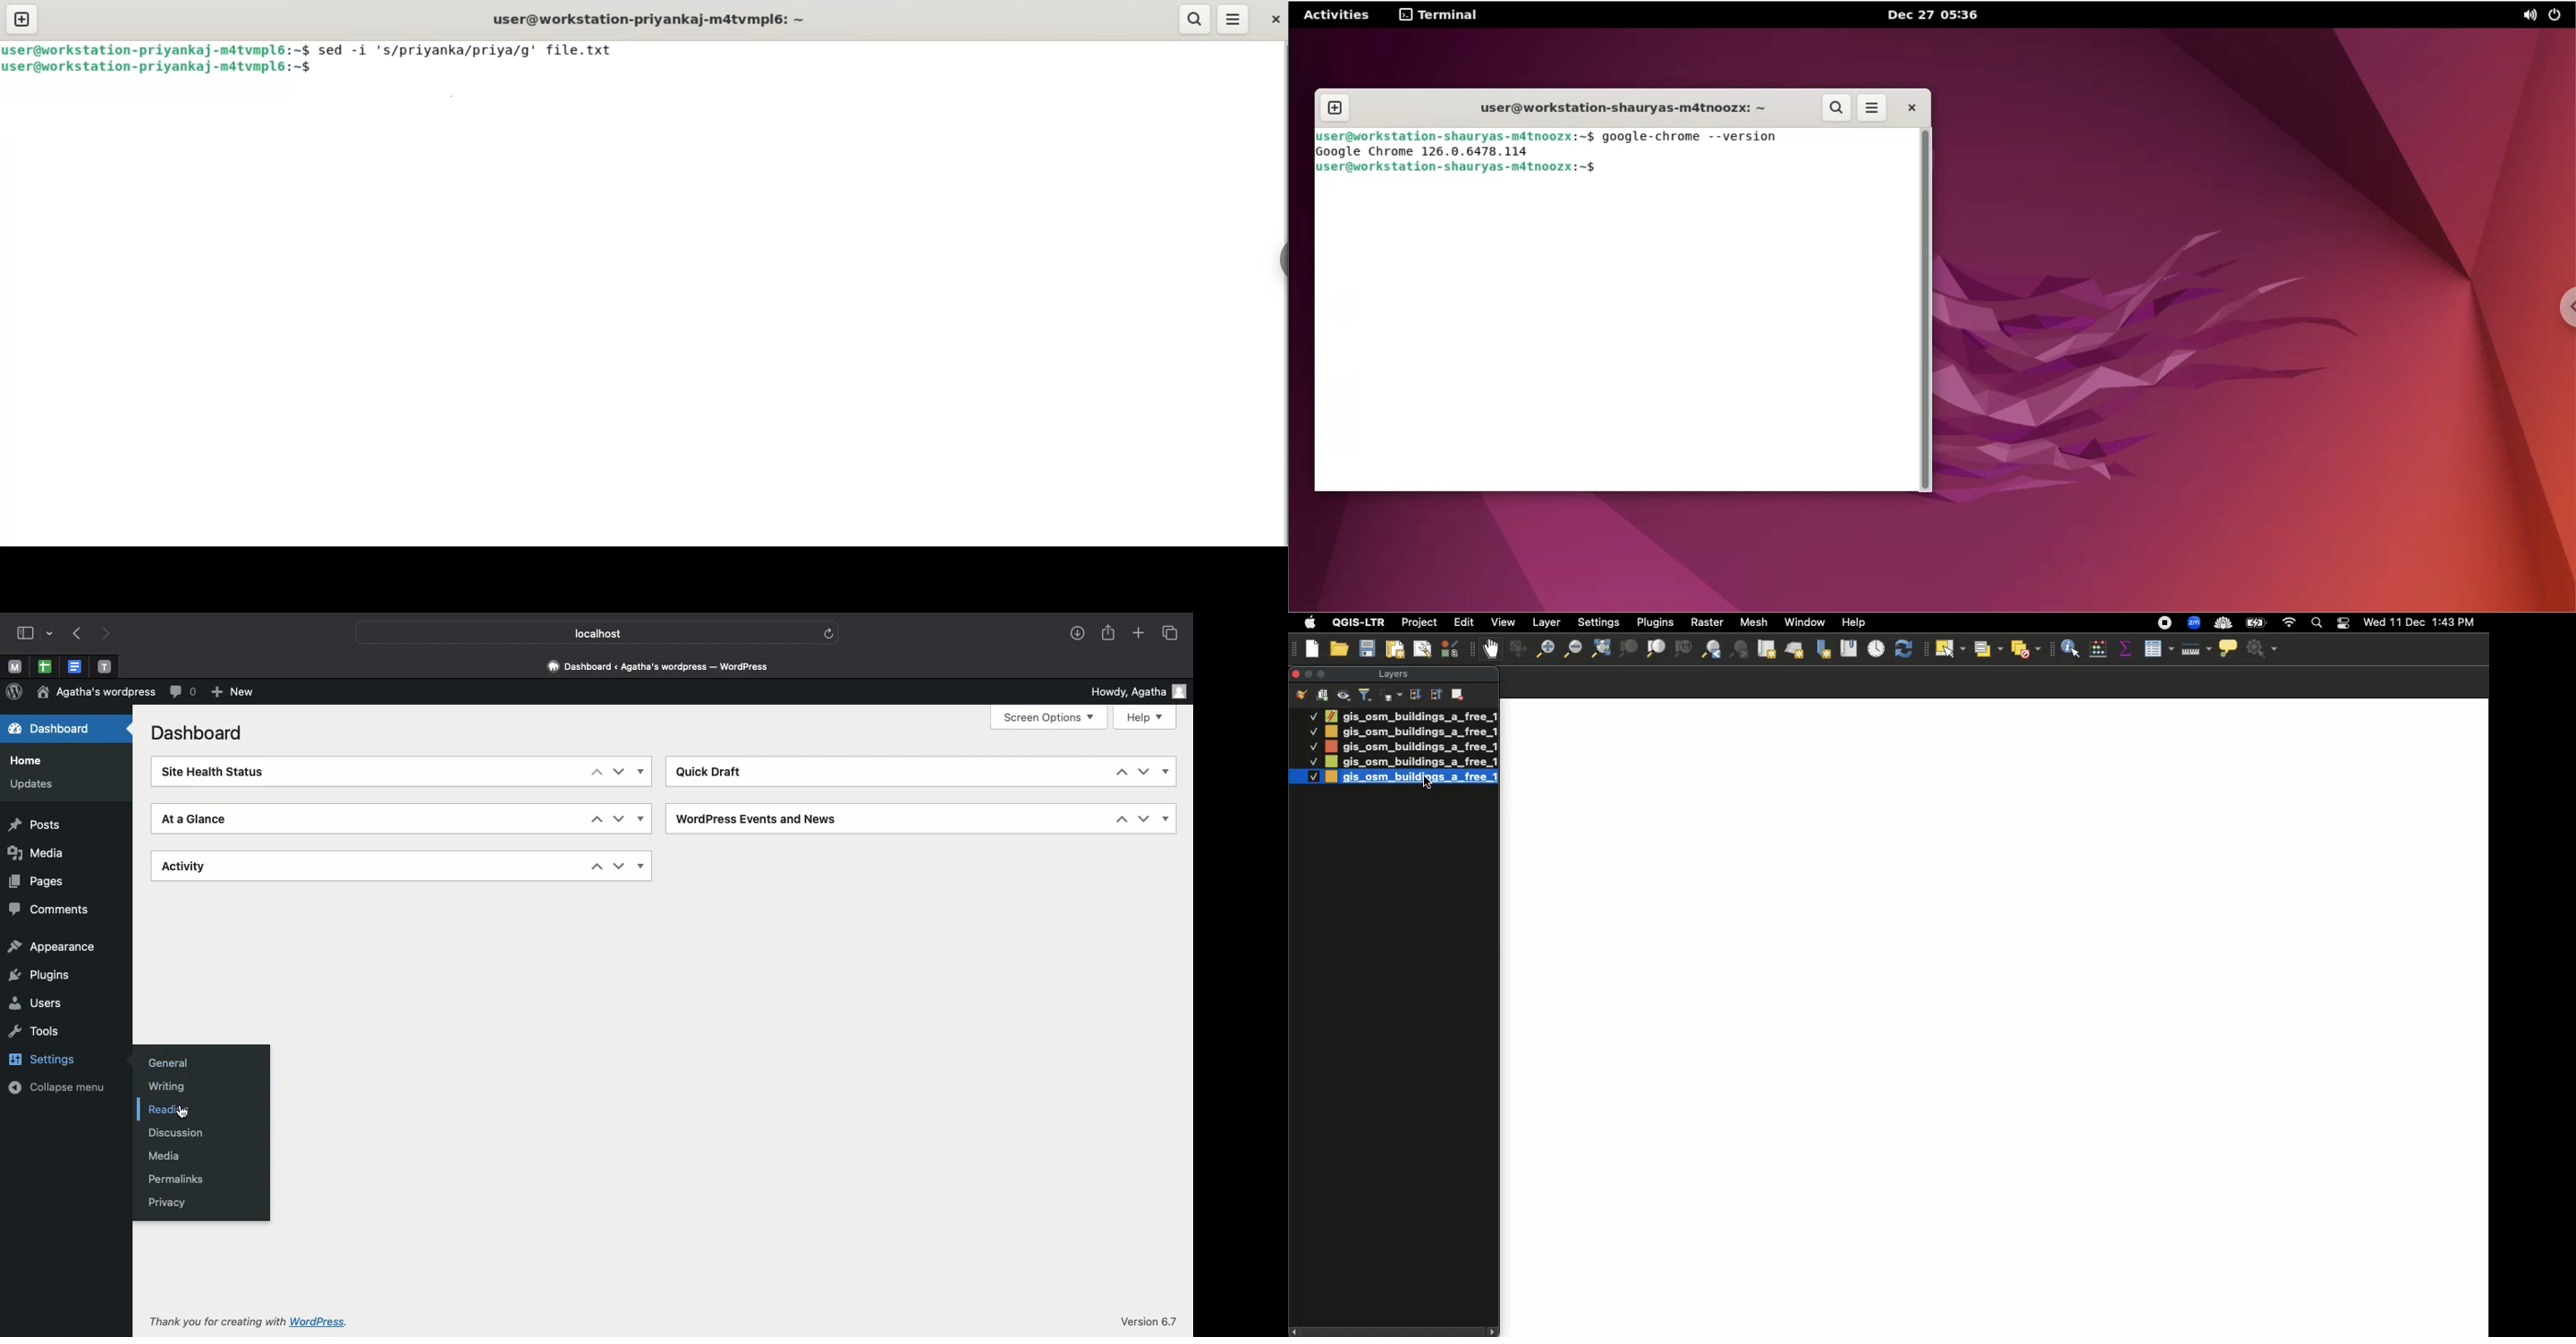 The width and height of the screenshot is (2576, 1344). I want to click on Down, so click(1146, 773).